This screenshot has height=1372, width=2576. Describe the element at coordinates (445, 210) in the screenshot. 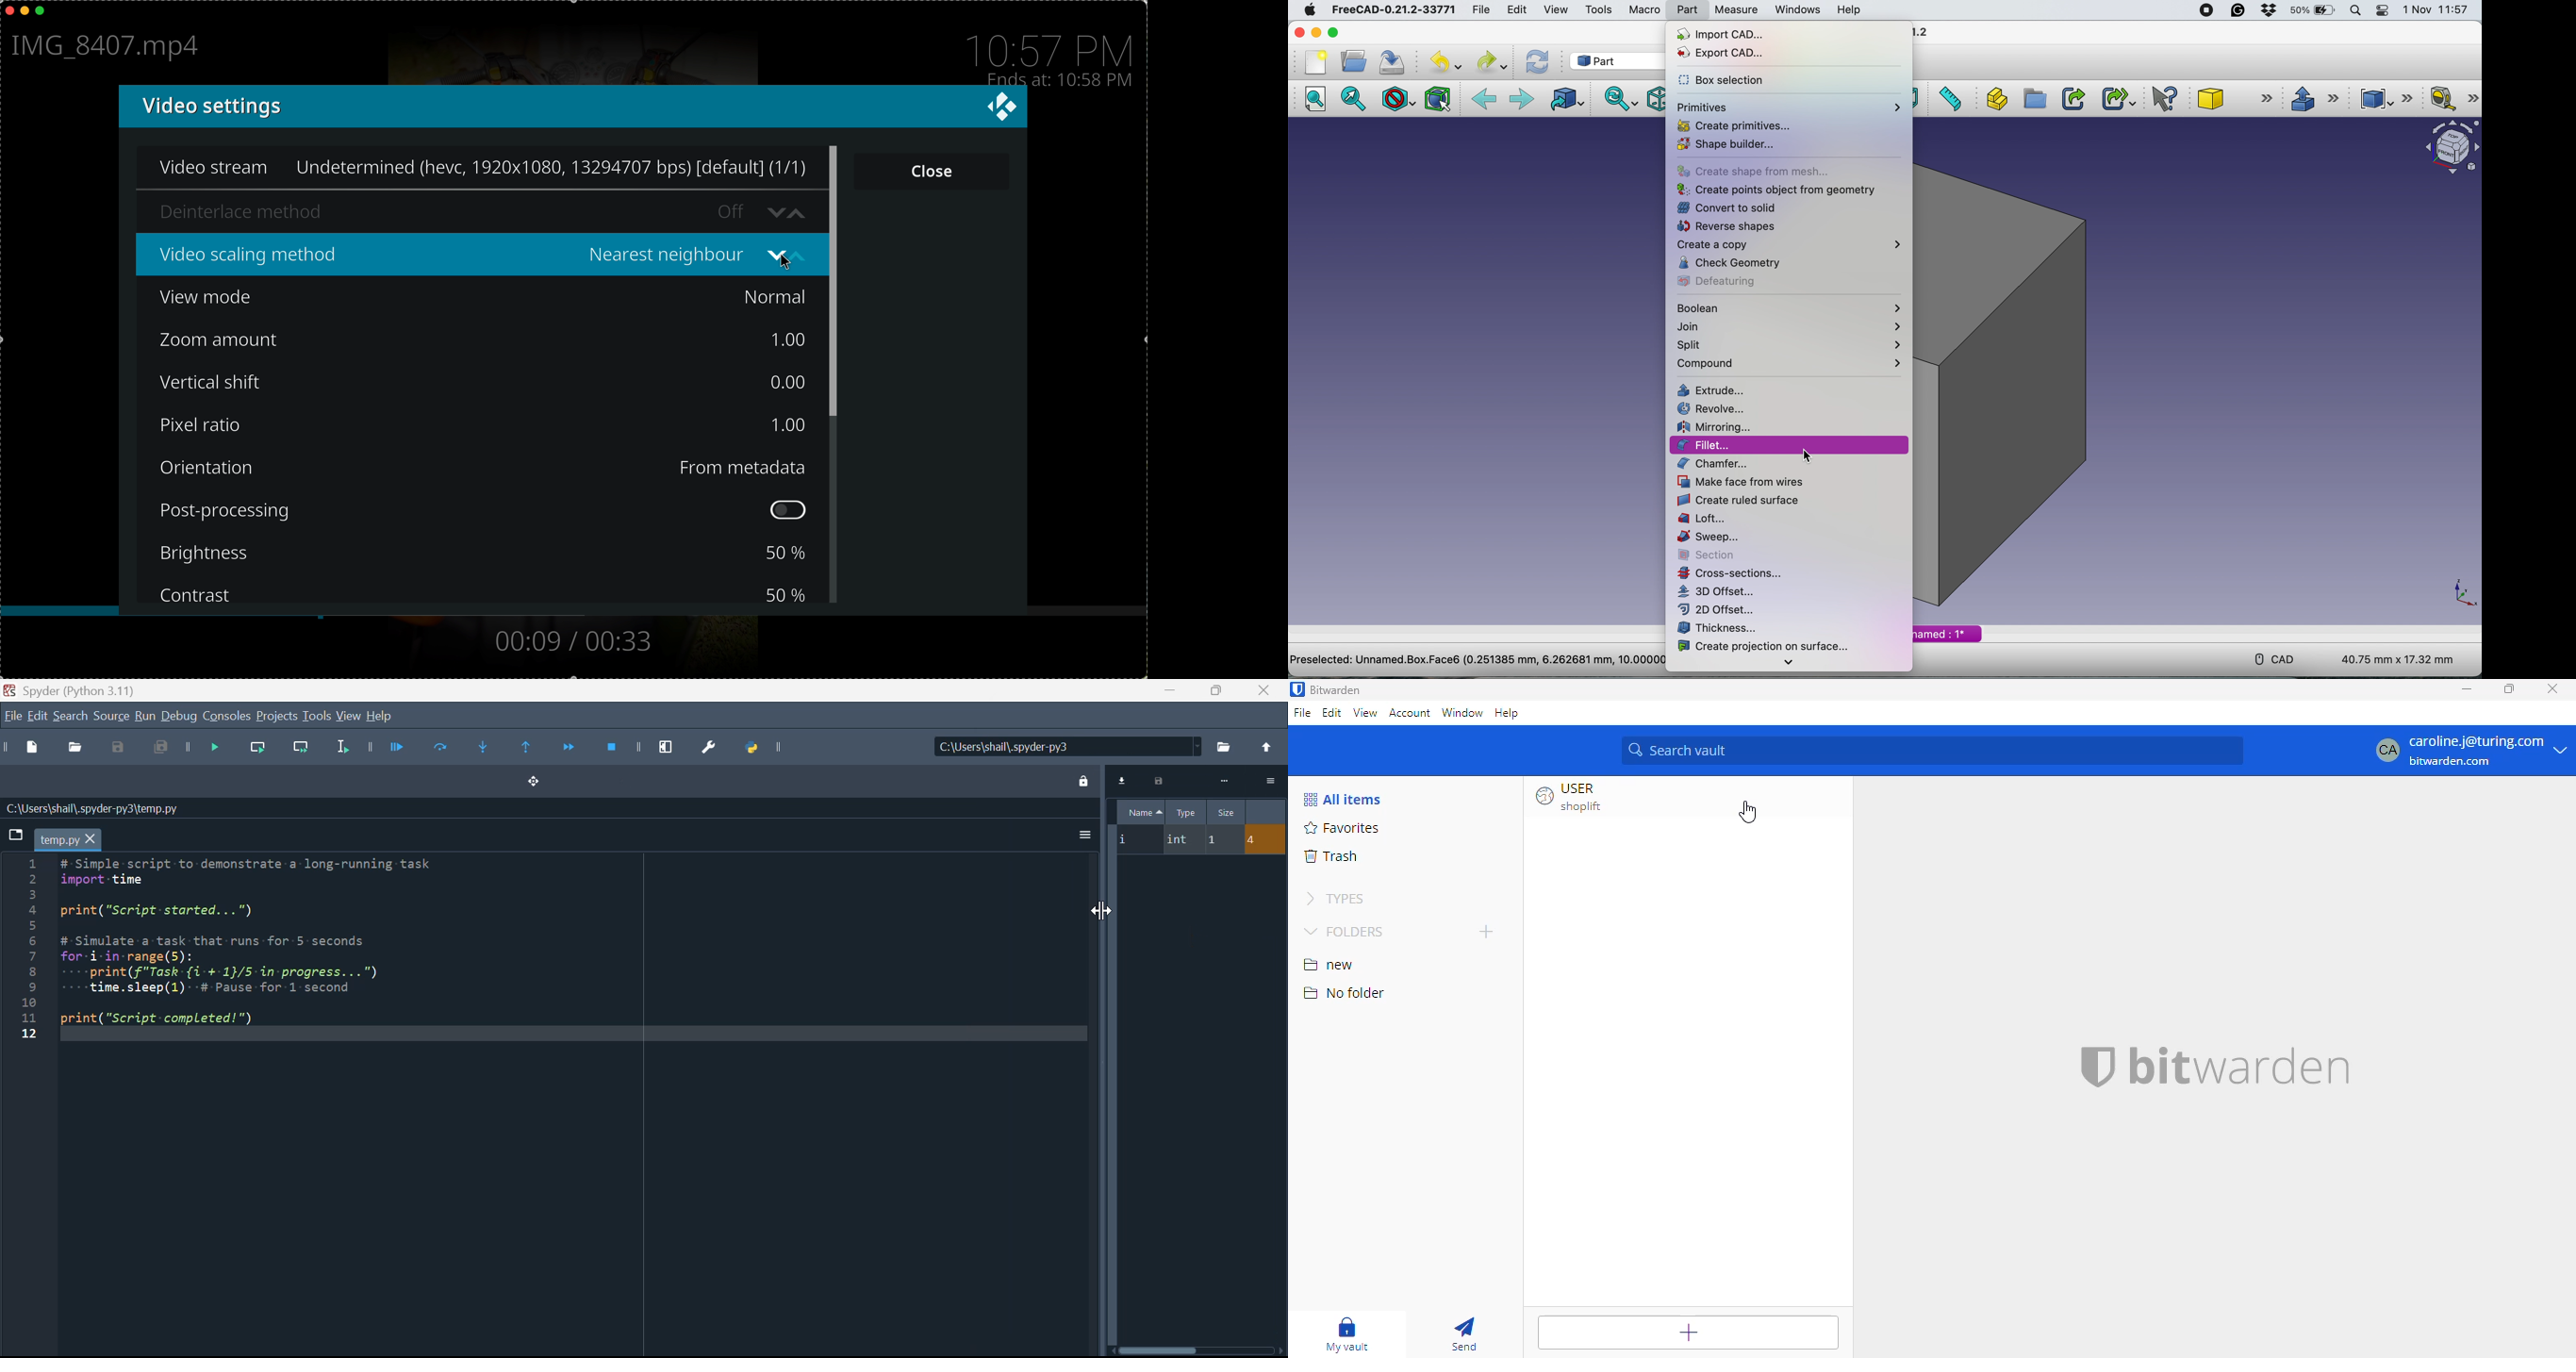

I see `deinterlace method` at that location.